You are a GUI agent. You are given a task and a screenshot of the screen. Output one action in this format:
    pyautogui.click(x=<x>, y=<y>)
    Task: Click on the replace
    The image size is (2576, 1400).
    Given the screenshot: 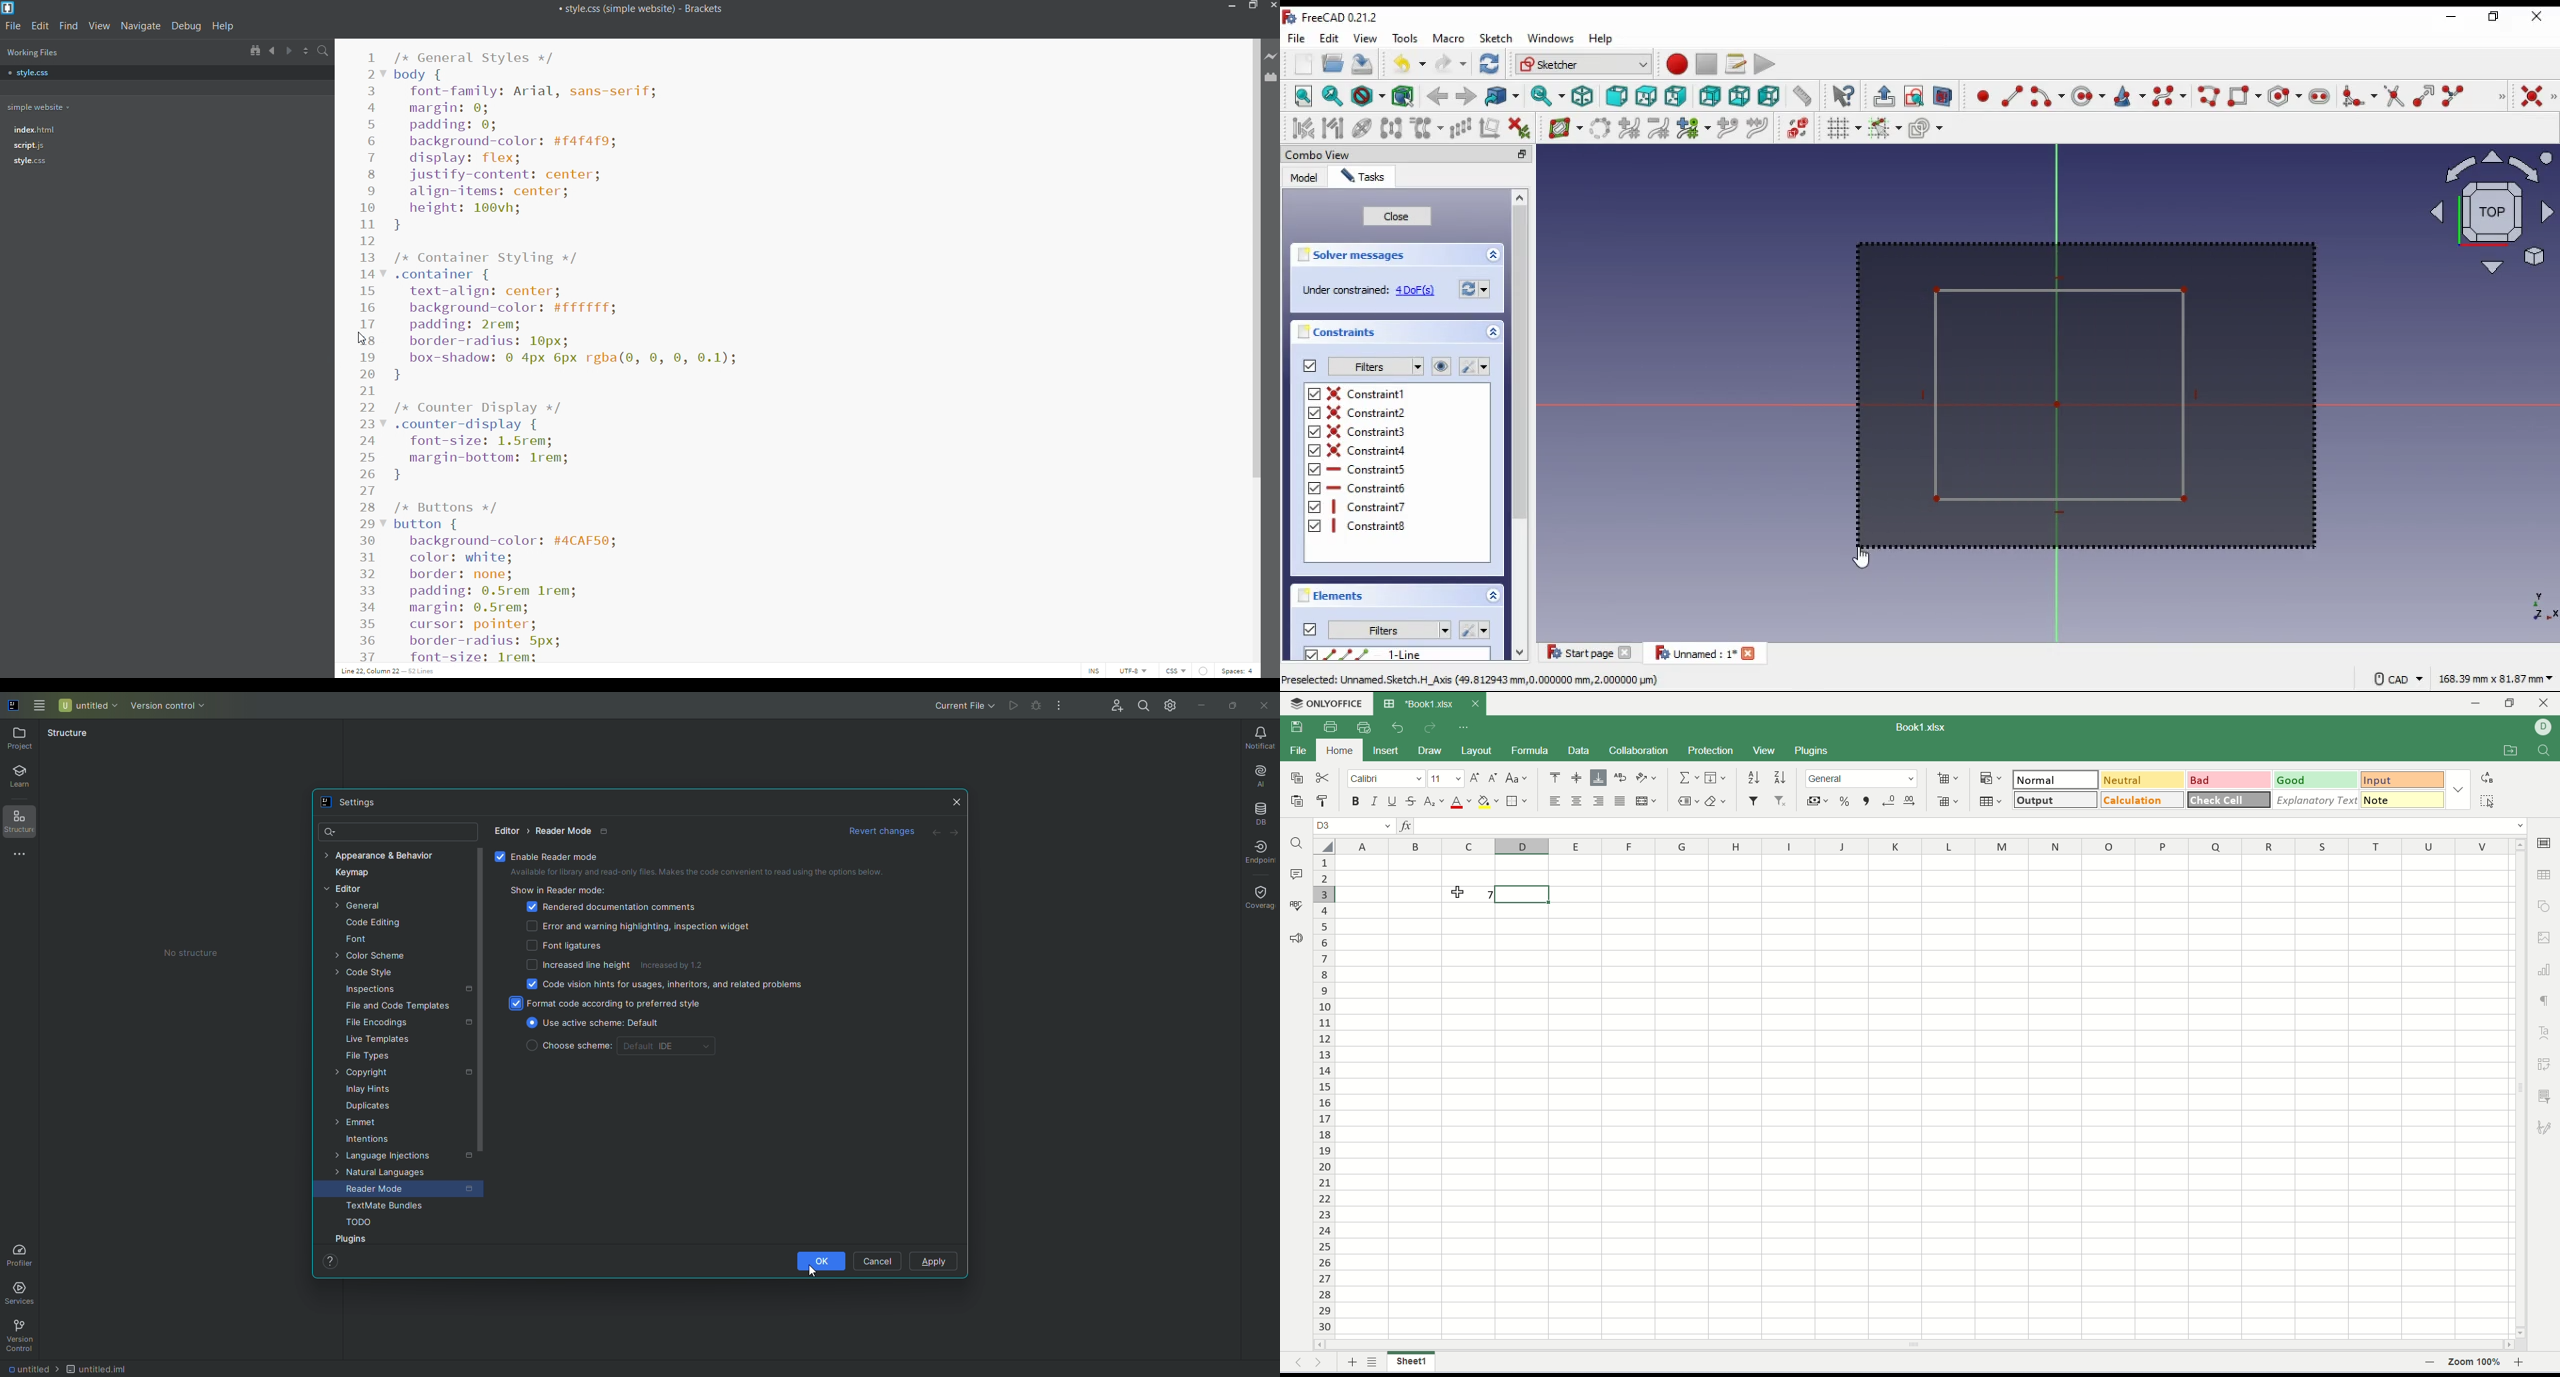 What is the action you would take?
    pyautogui.click(x=2489, y=777)
    